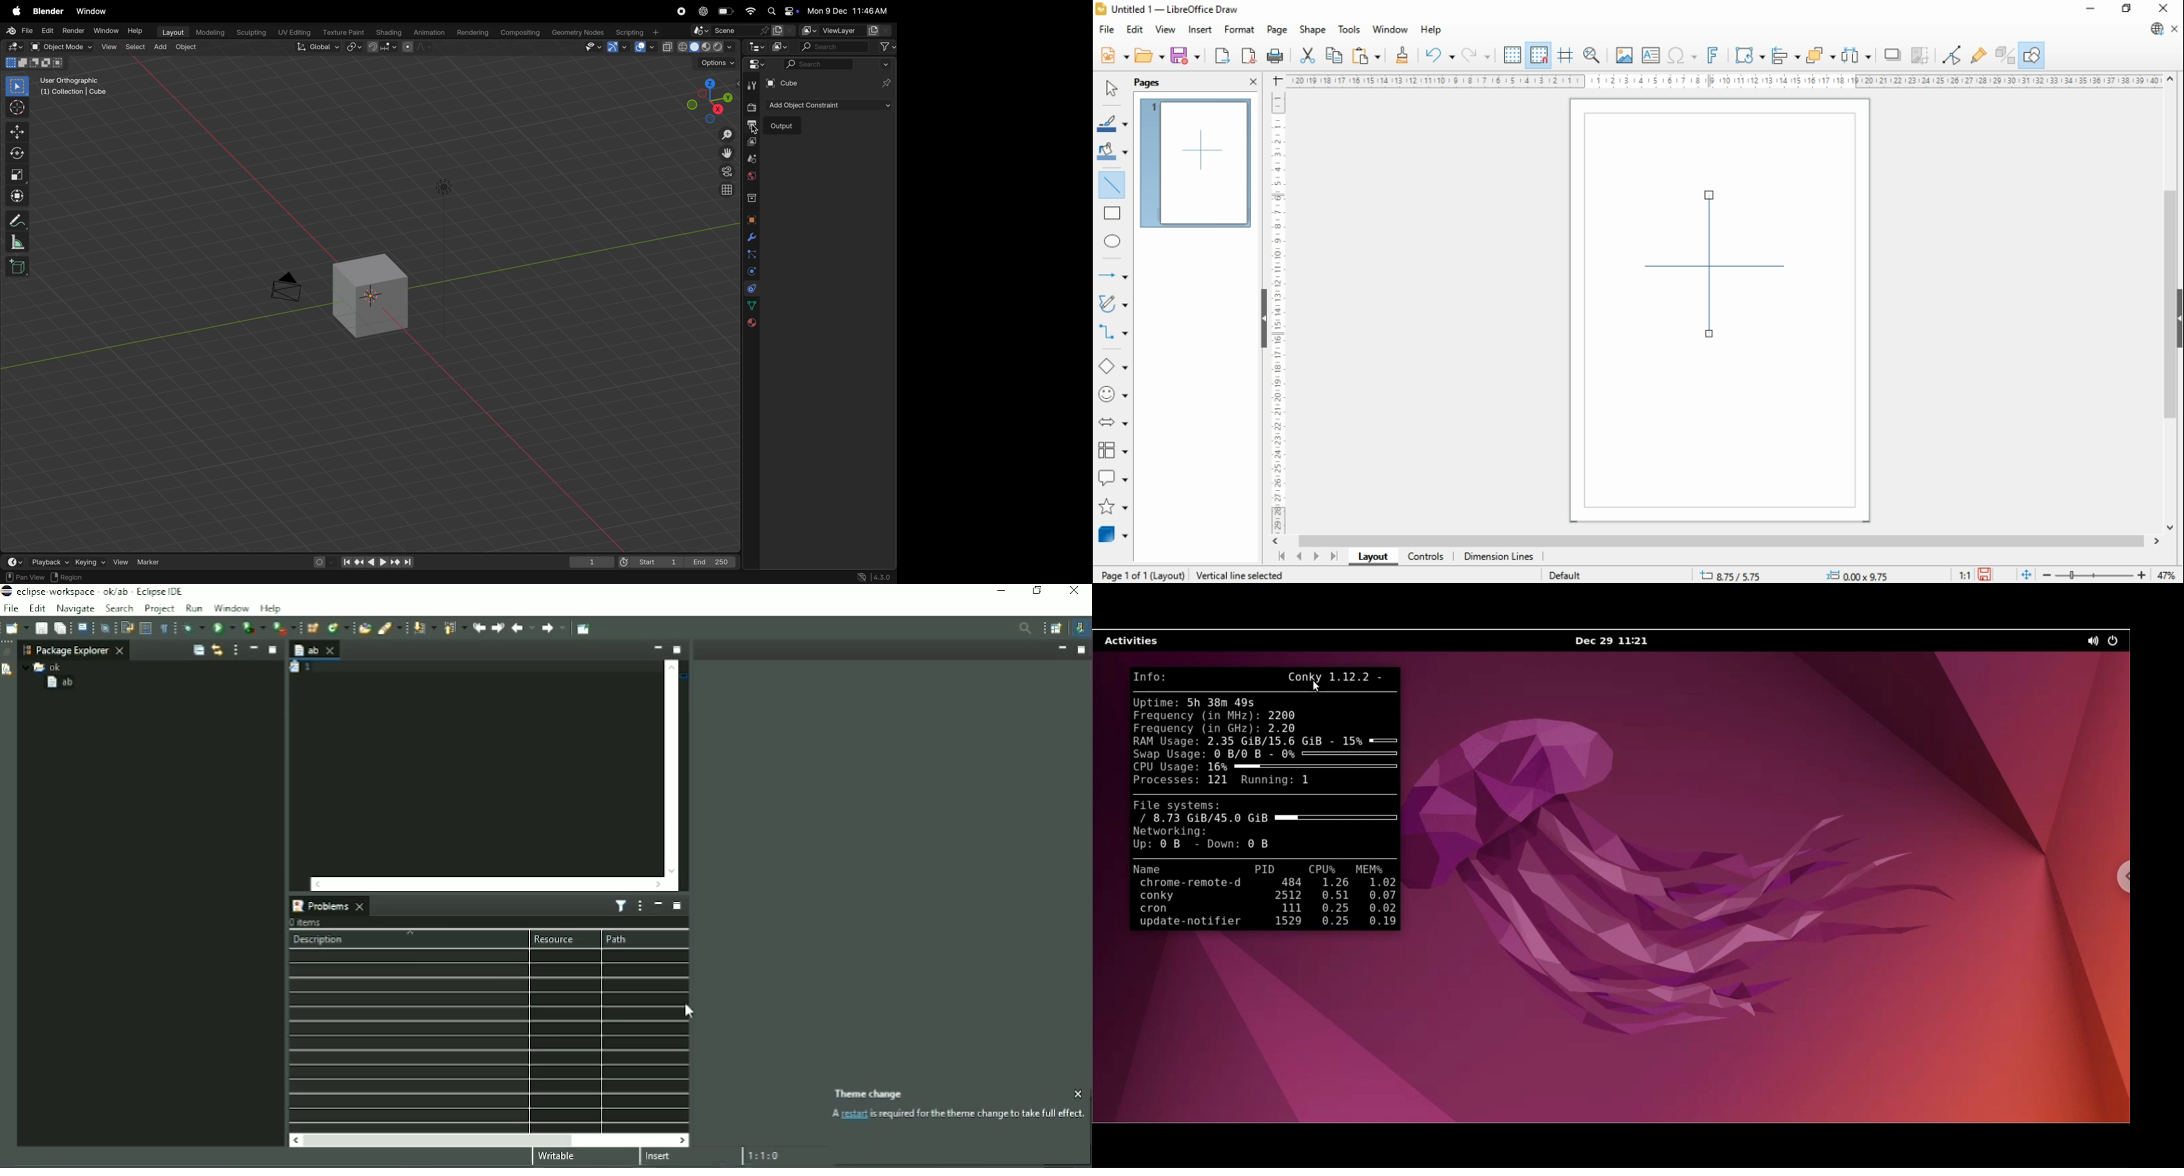 Image resolution: width=2184 pixels, height=1176 pixels. I want to click on Minimize, so click(659, 647).